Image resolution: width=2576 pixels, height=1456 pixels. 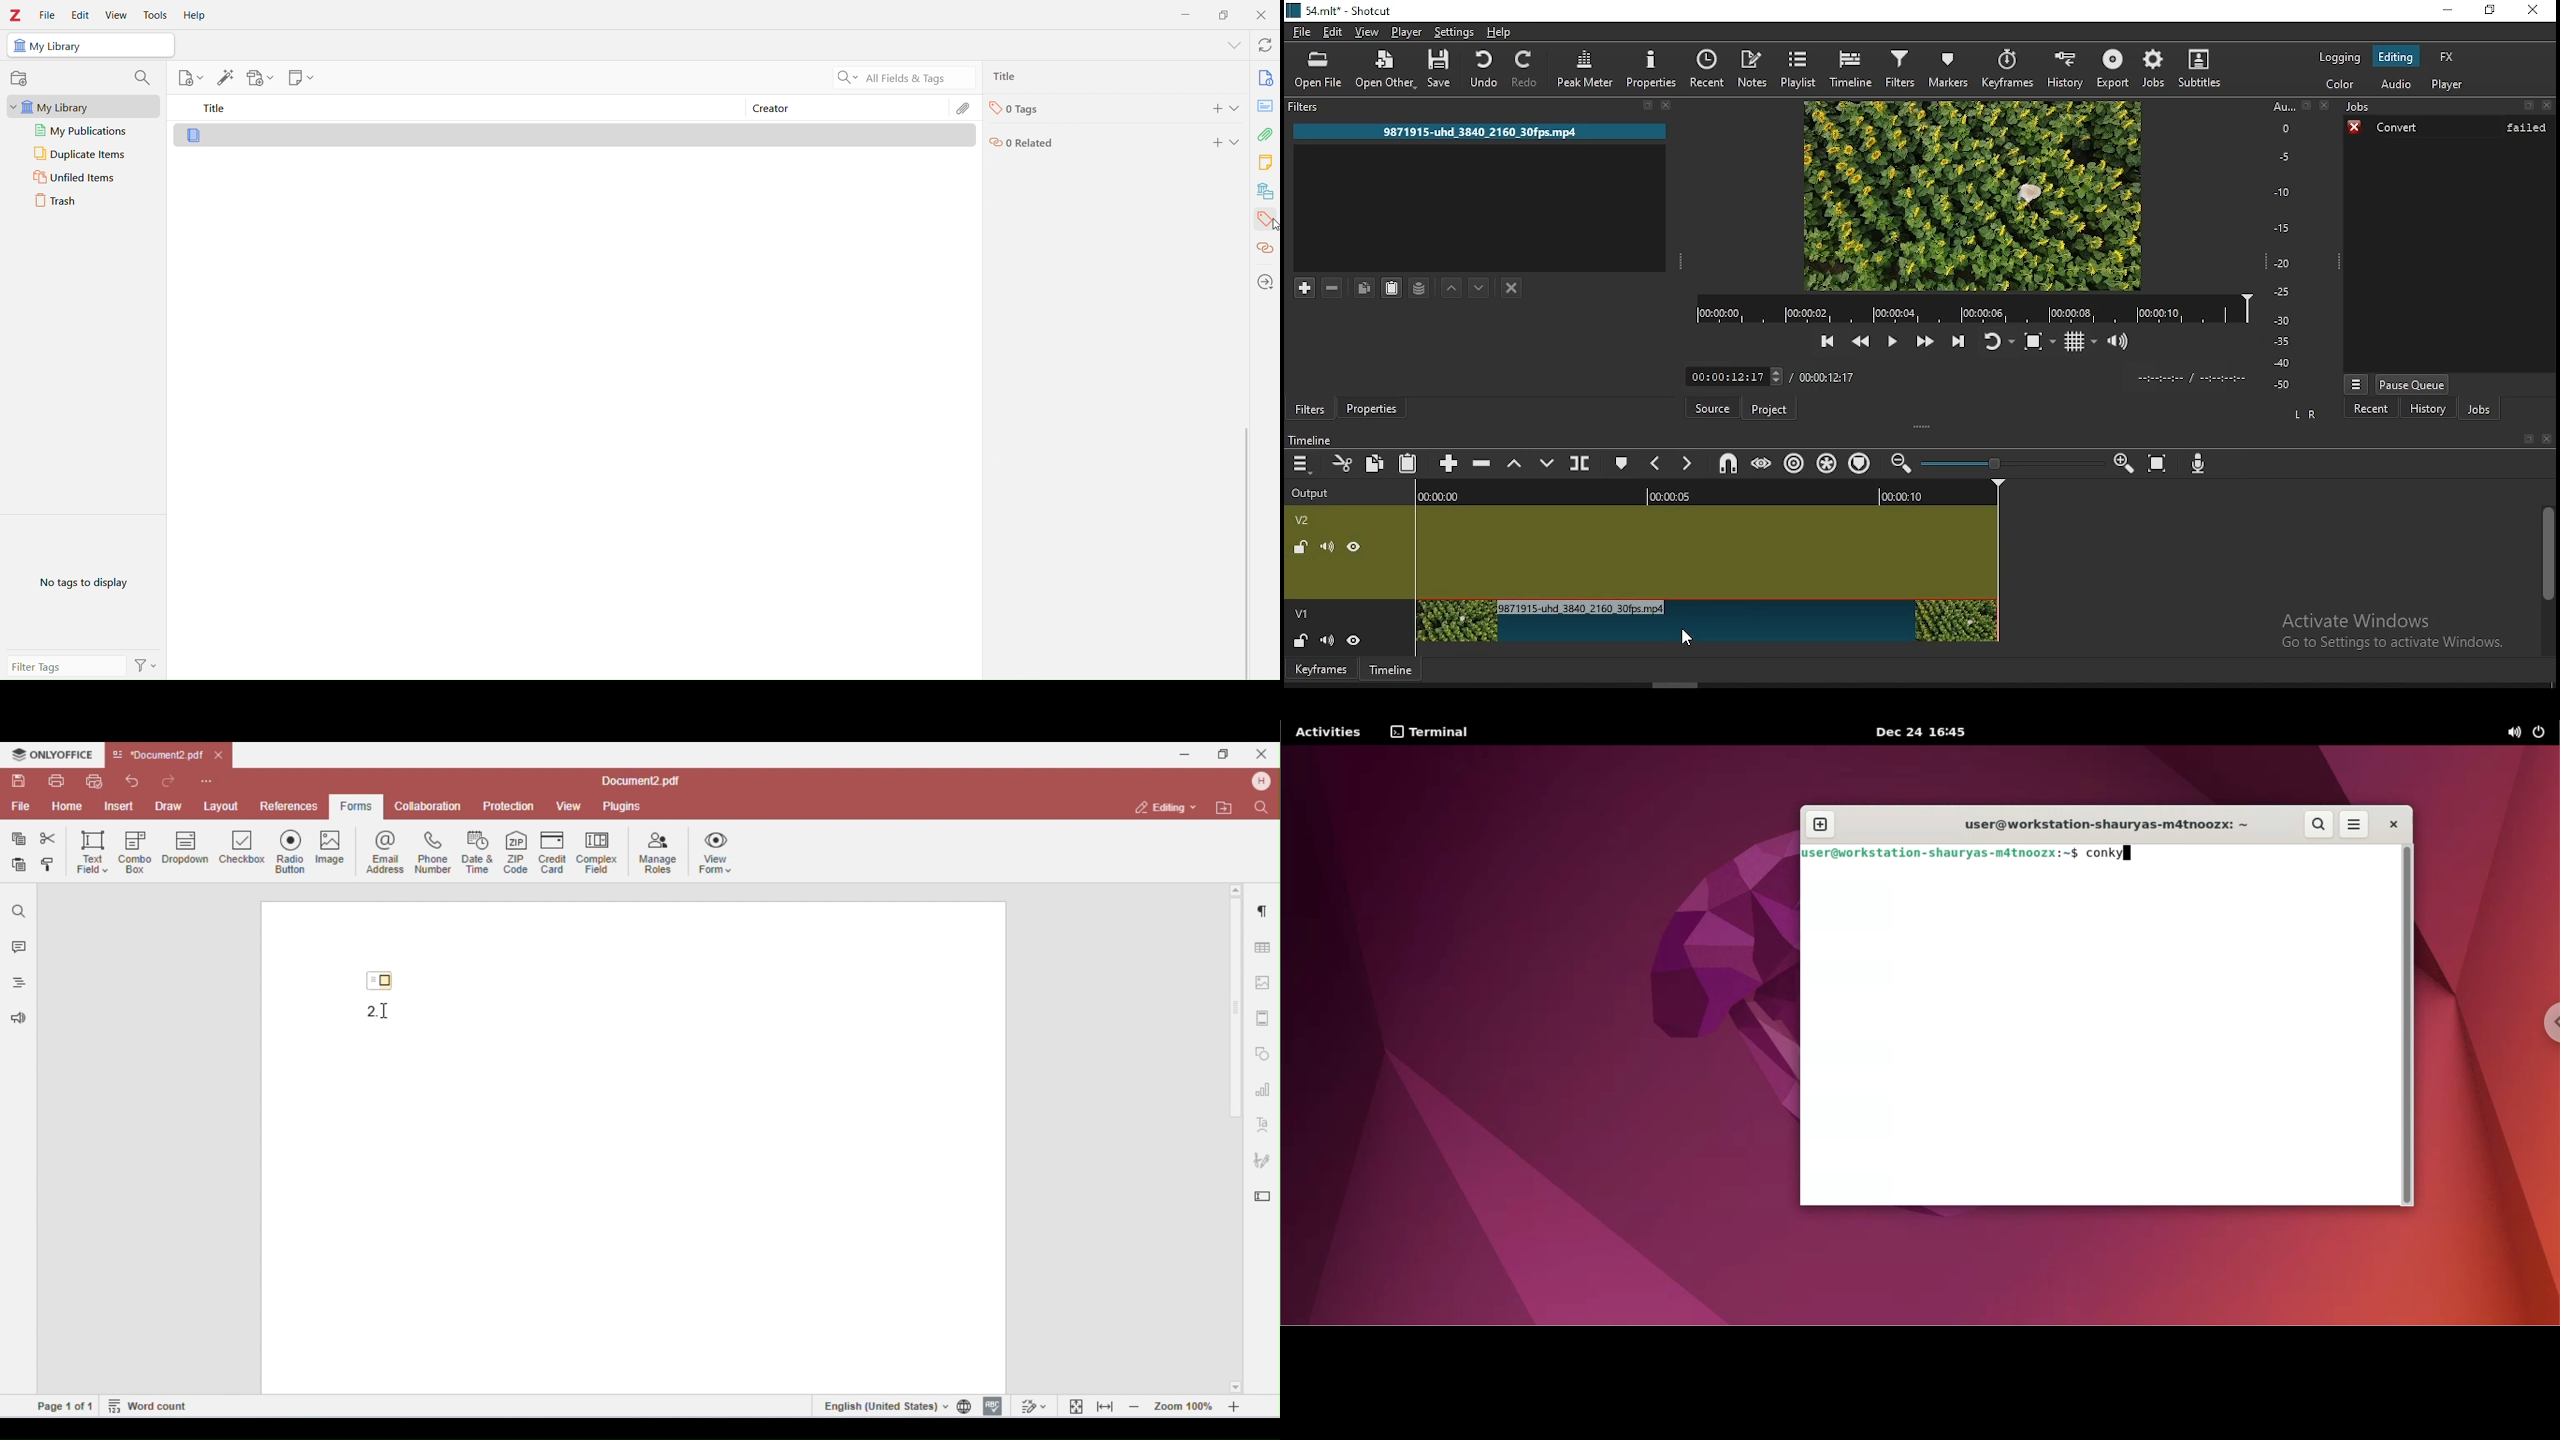 I want to click on timer, so click(x=2191, y=378).